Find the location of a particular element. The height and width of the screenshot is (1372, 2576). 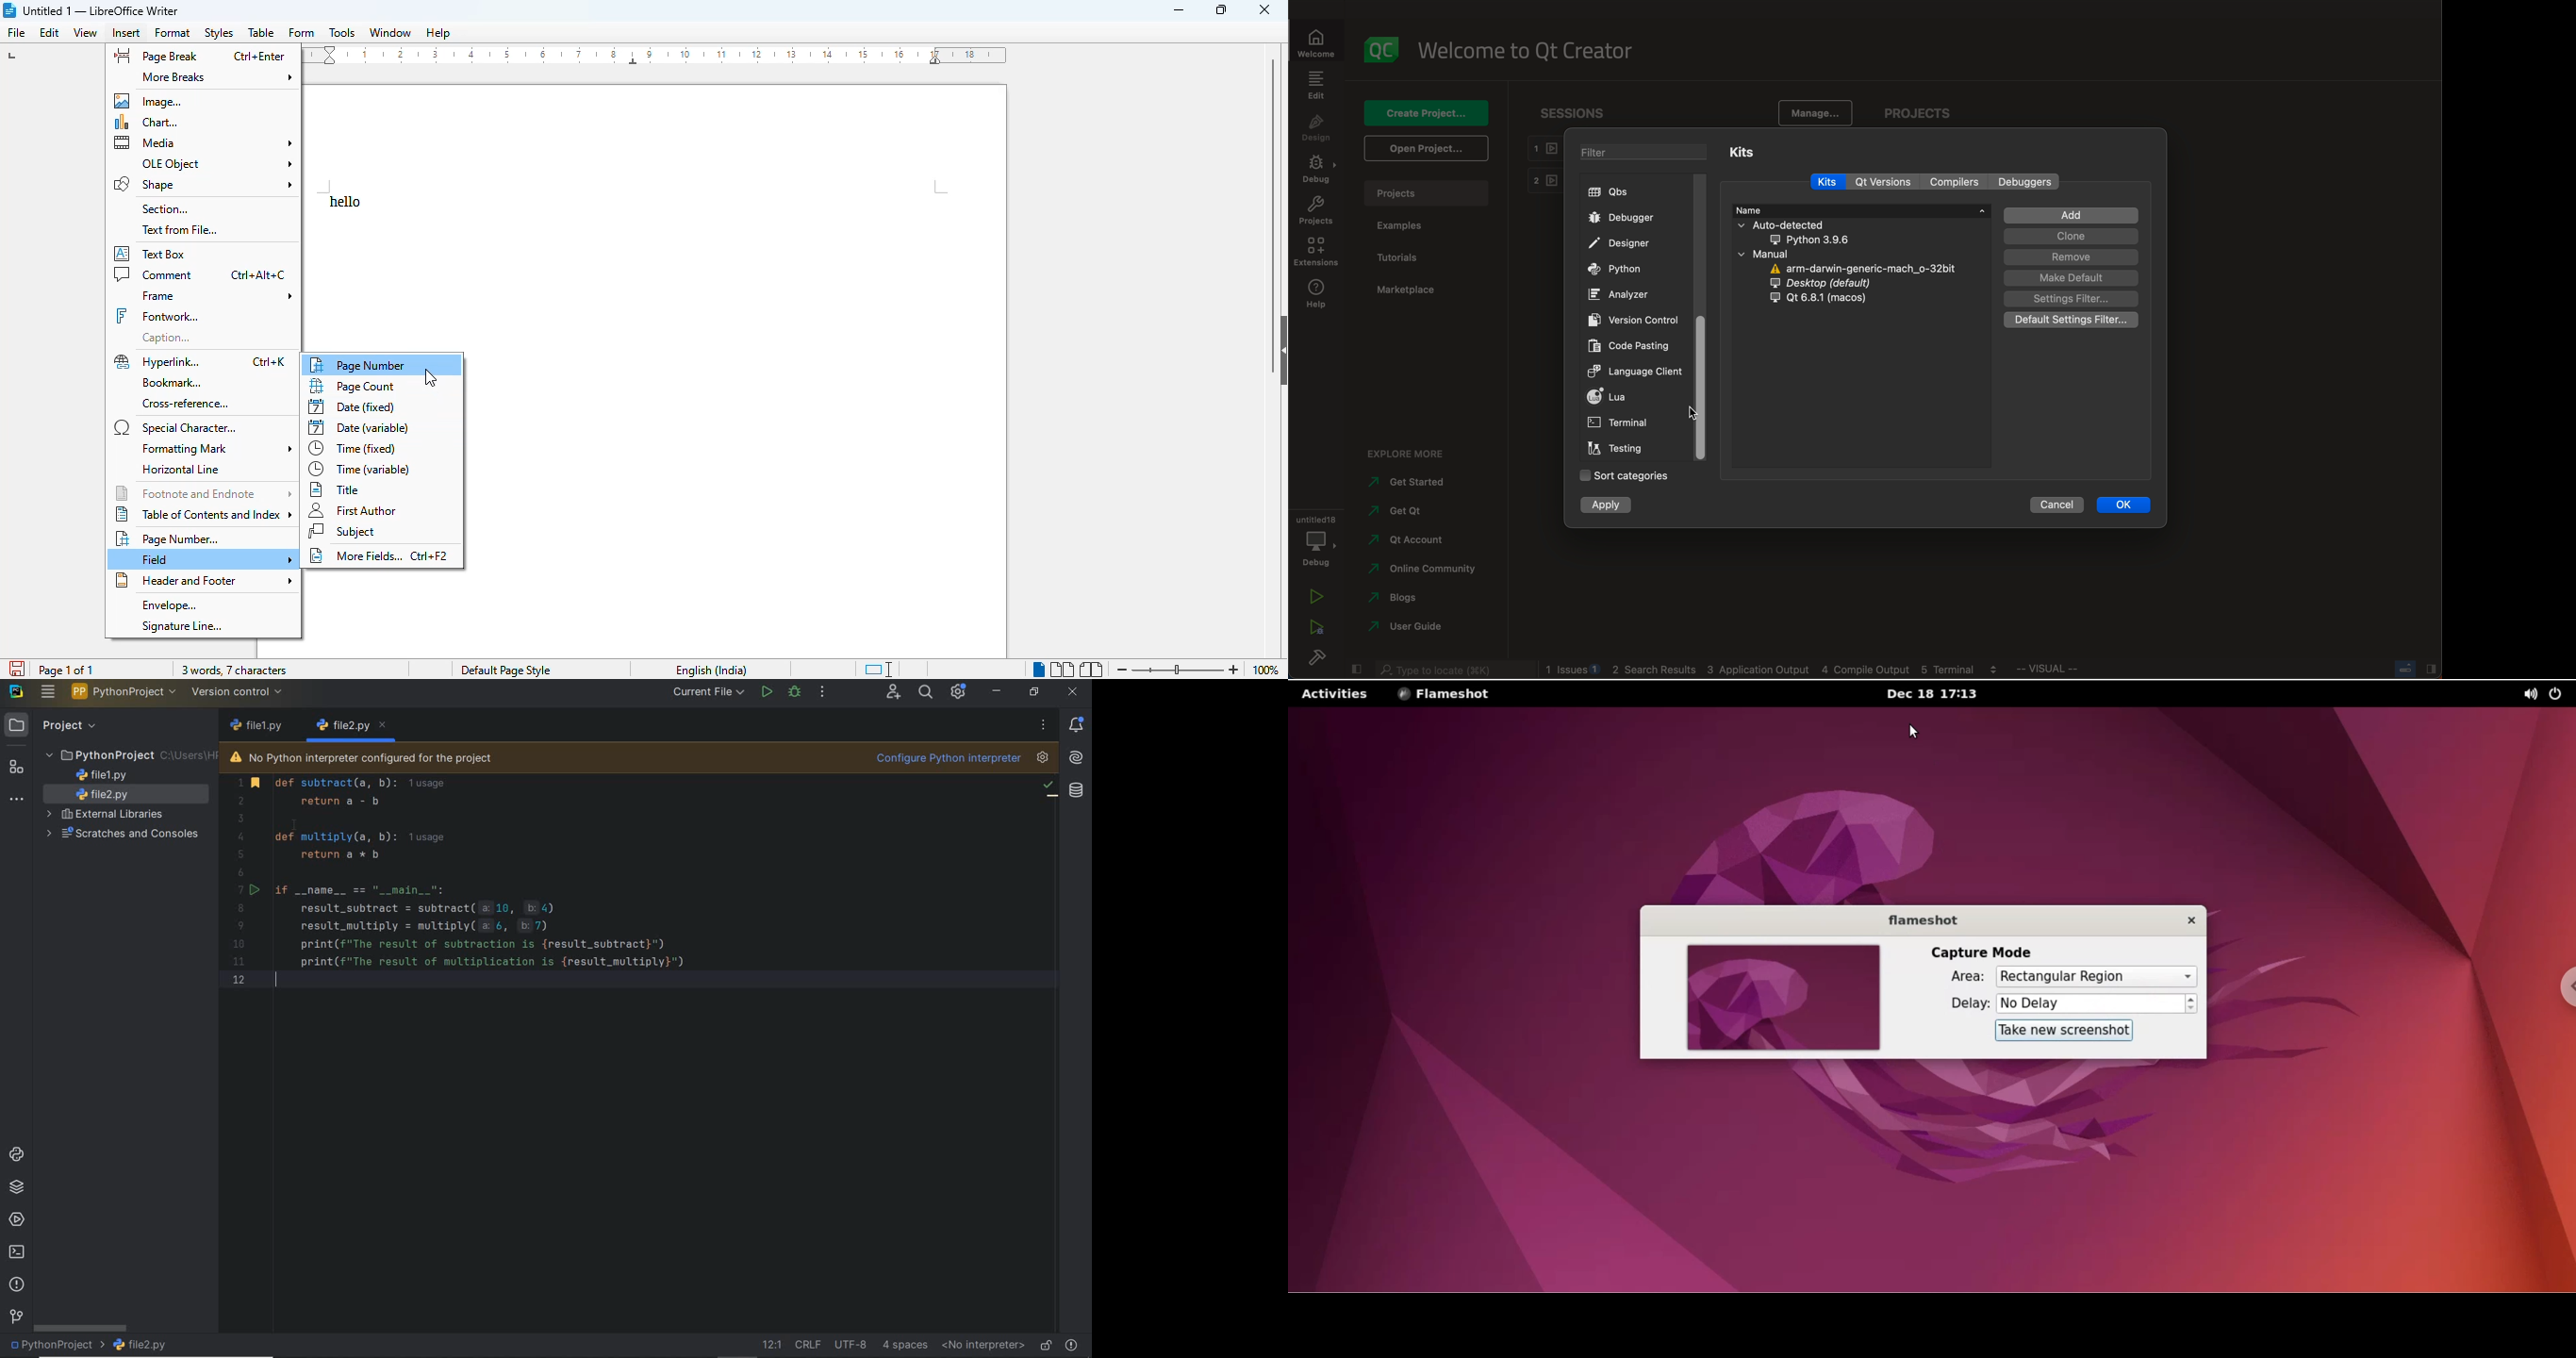

page 1 of 1 is located at coordinates (66, 671).